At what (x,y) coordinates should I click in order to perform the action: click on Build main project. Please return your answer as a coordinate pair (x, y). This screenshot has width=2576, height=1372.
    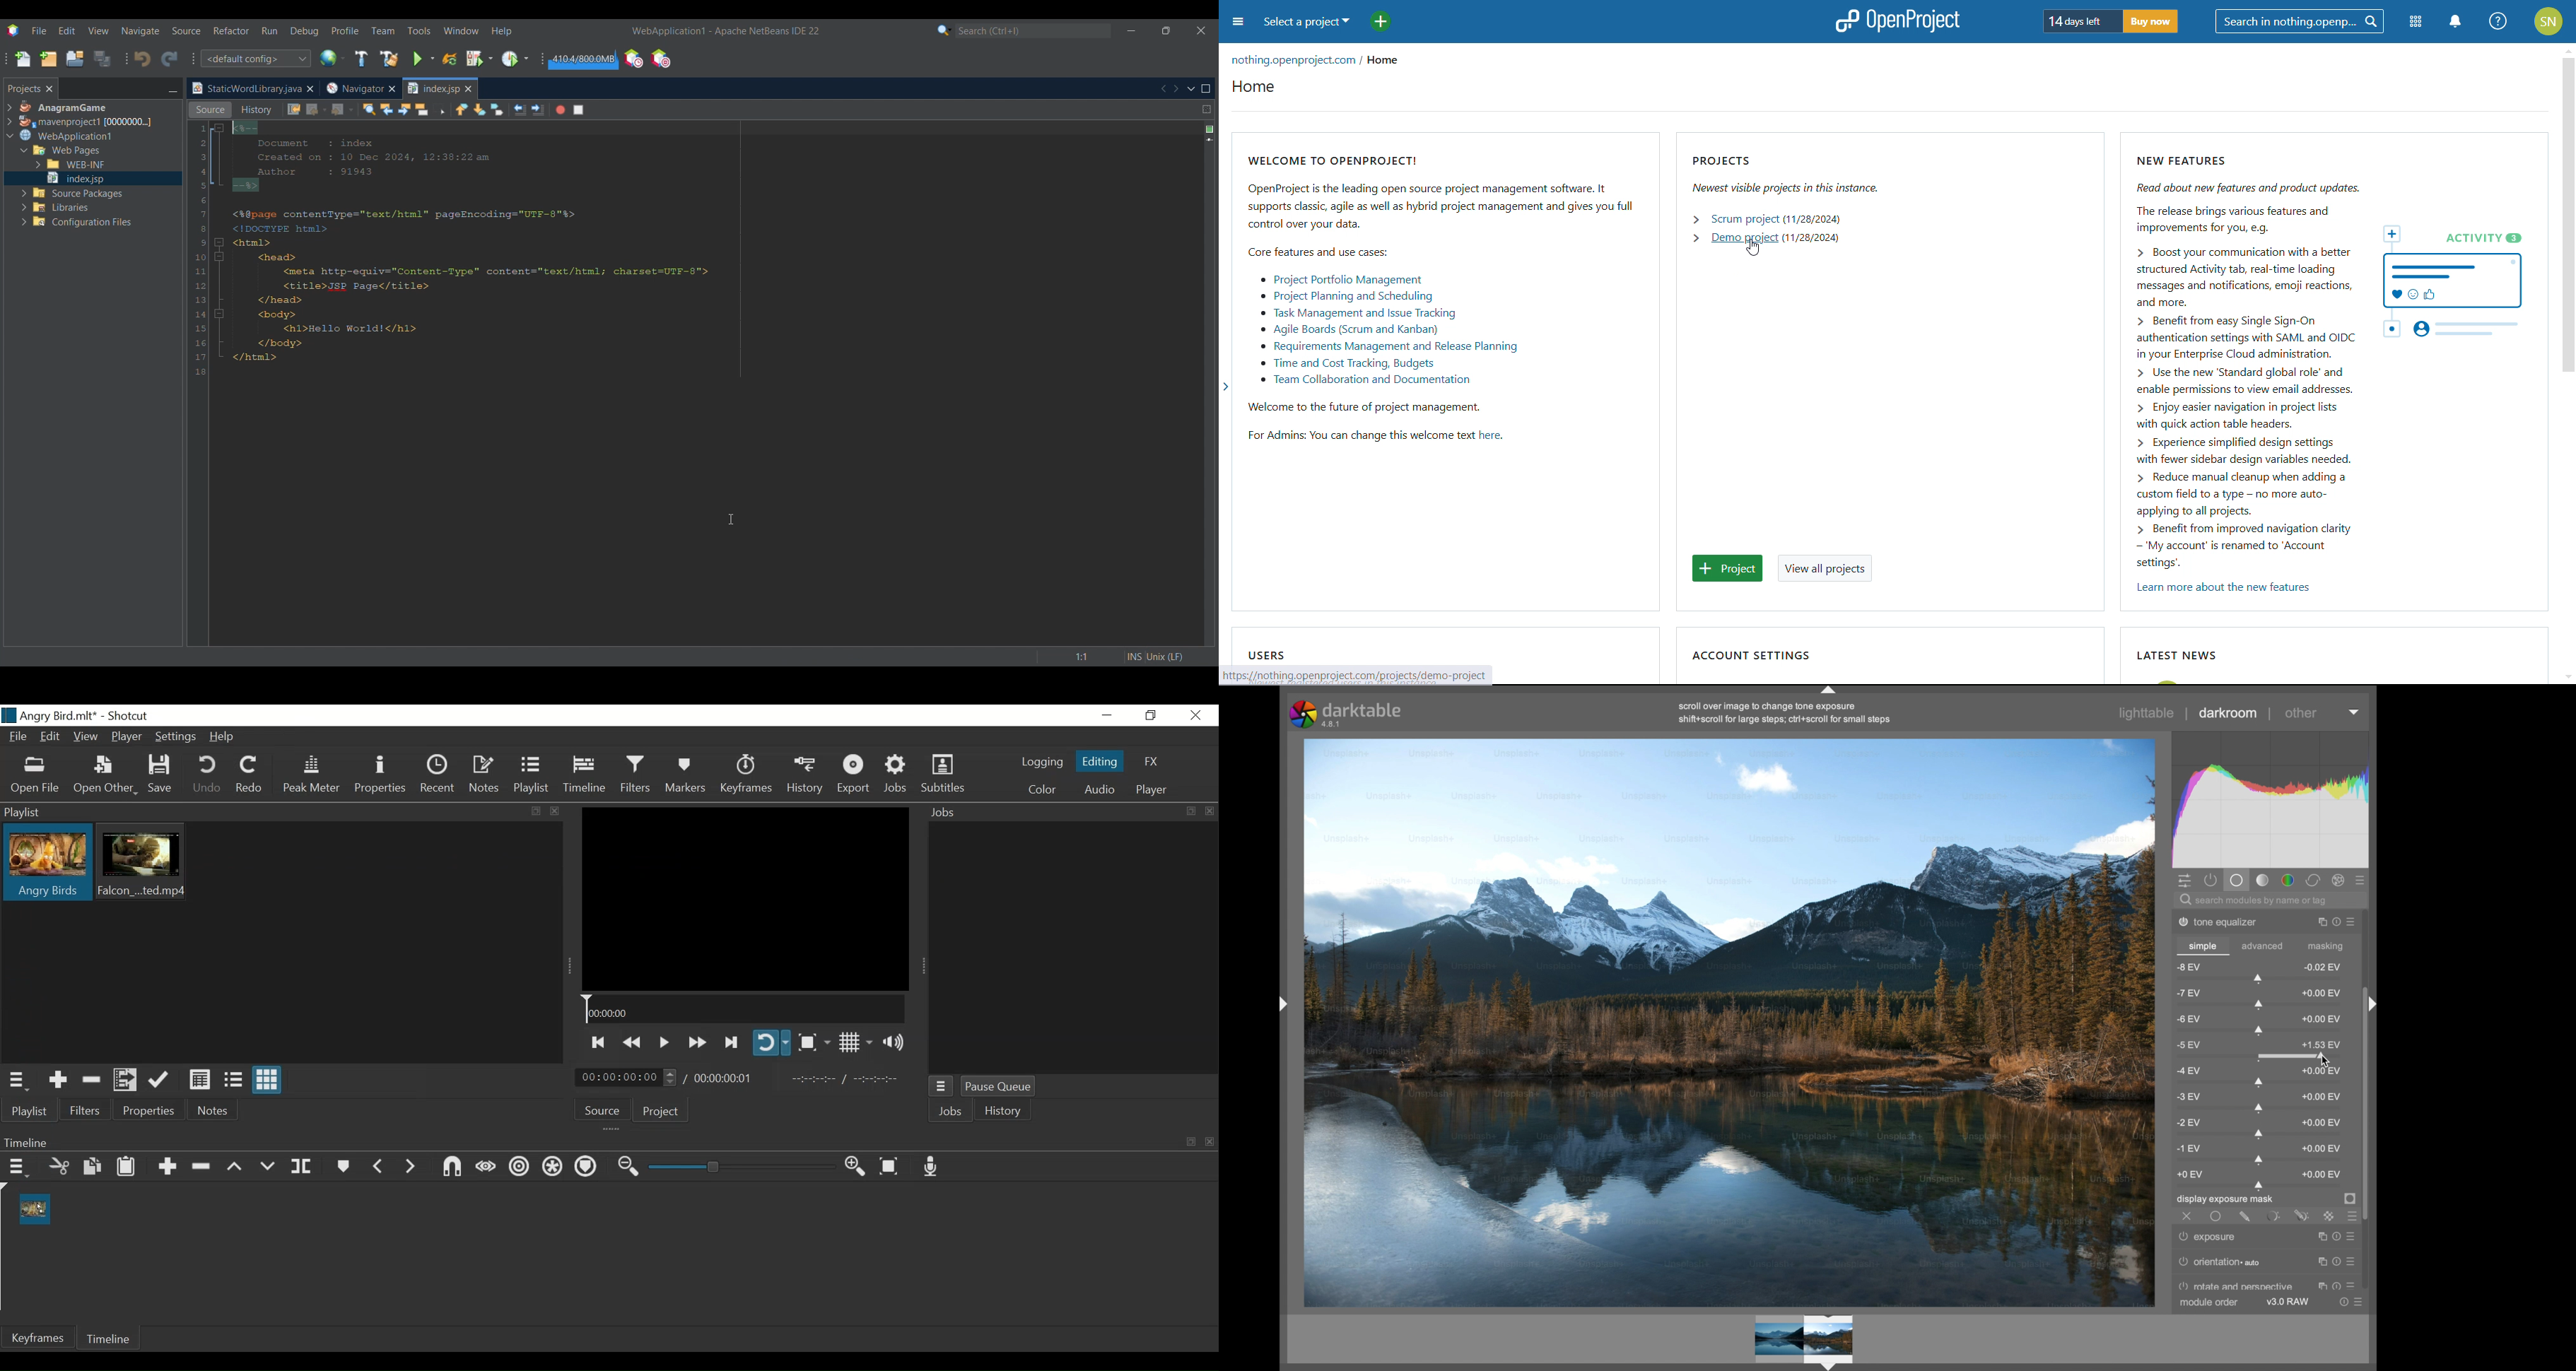
    Looking at the image, I should click on (361, 58).